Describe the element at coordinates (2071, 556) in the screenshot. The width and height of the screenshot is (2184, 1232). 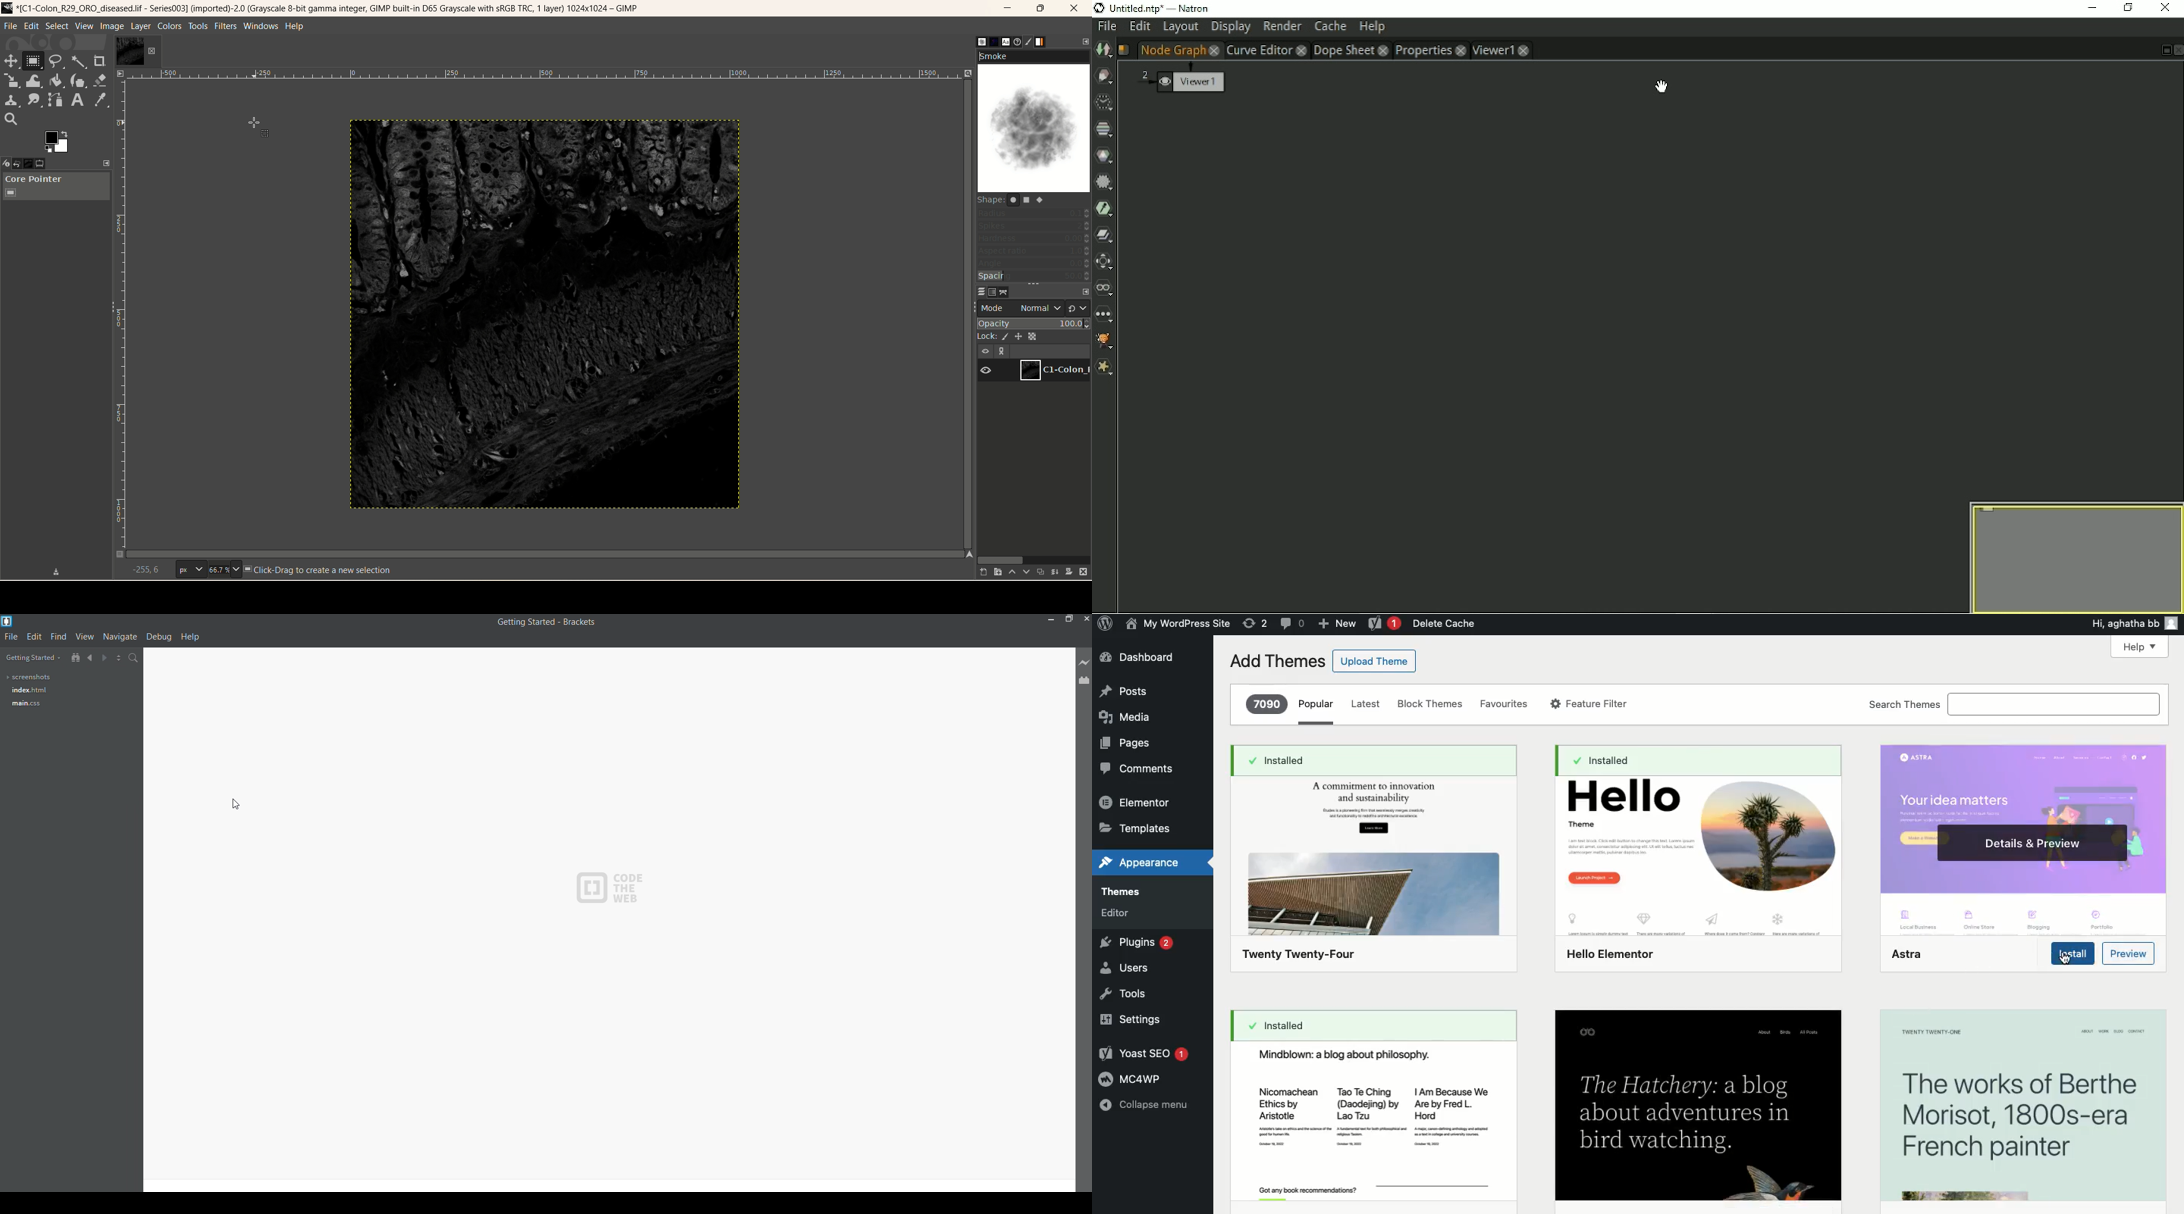
I see `Preview` at that location.